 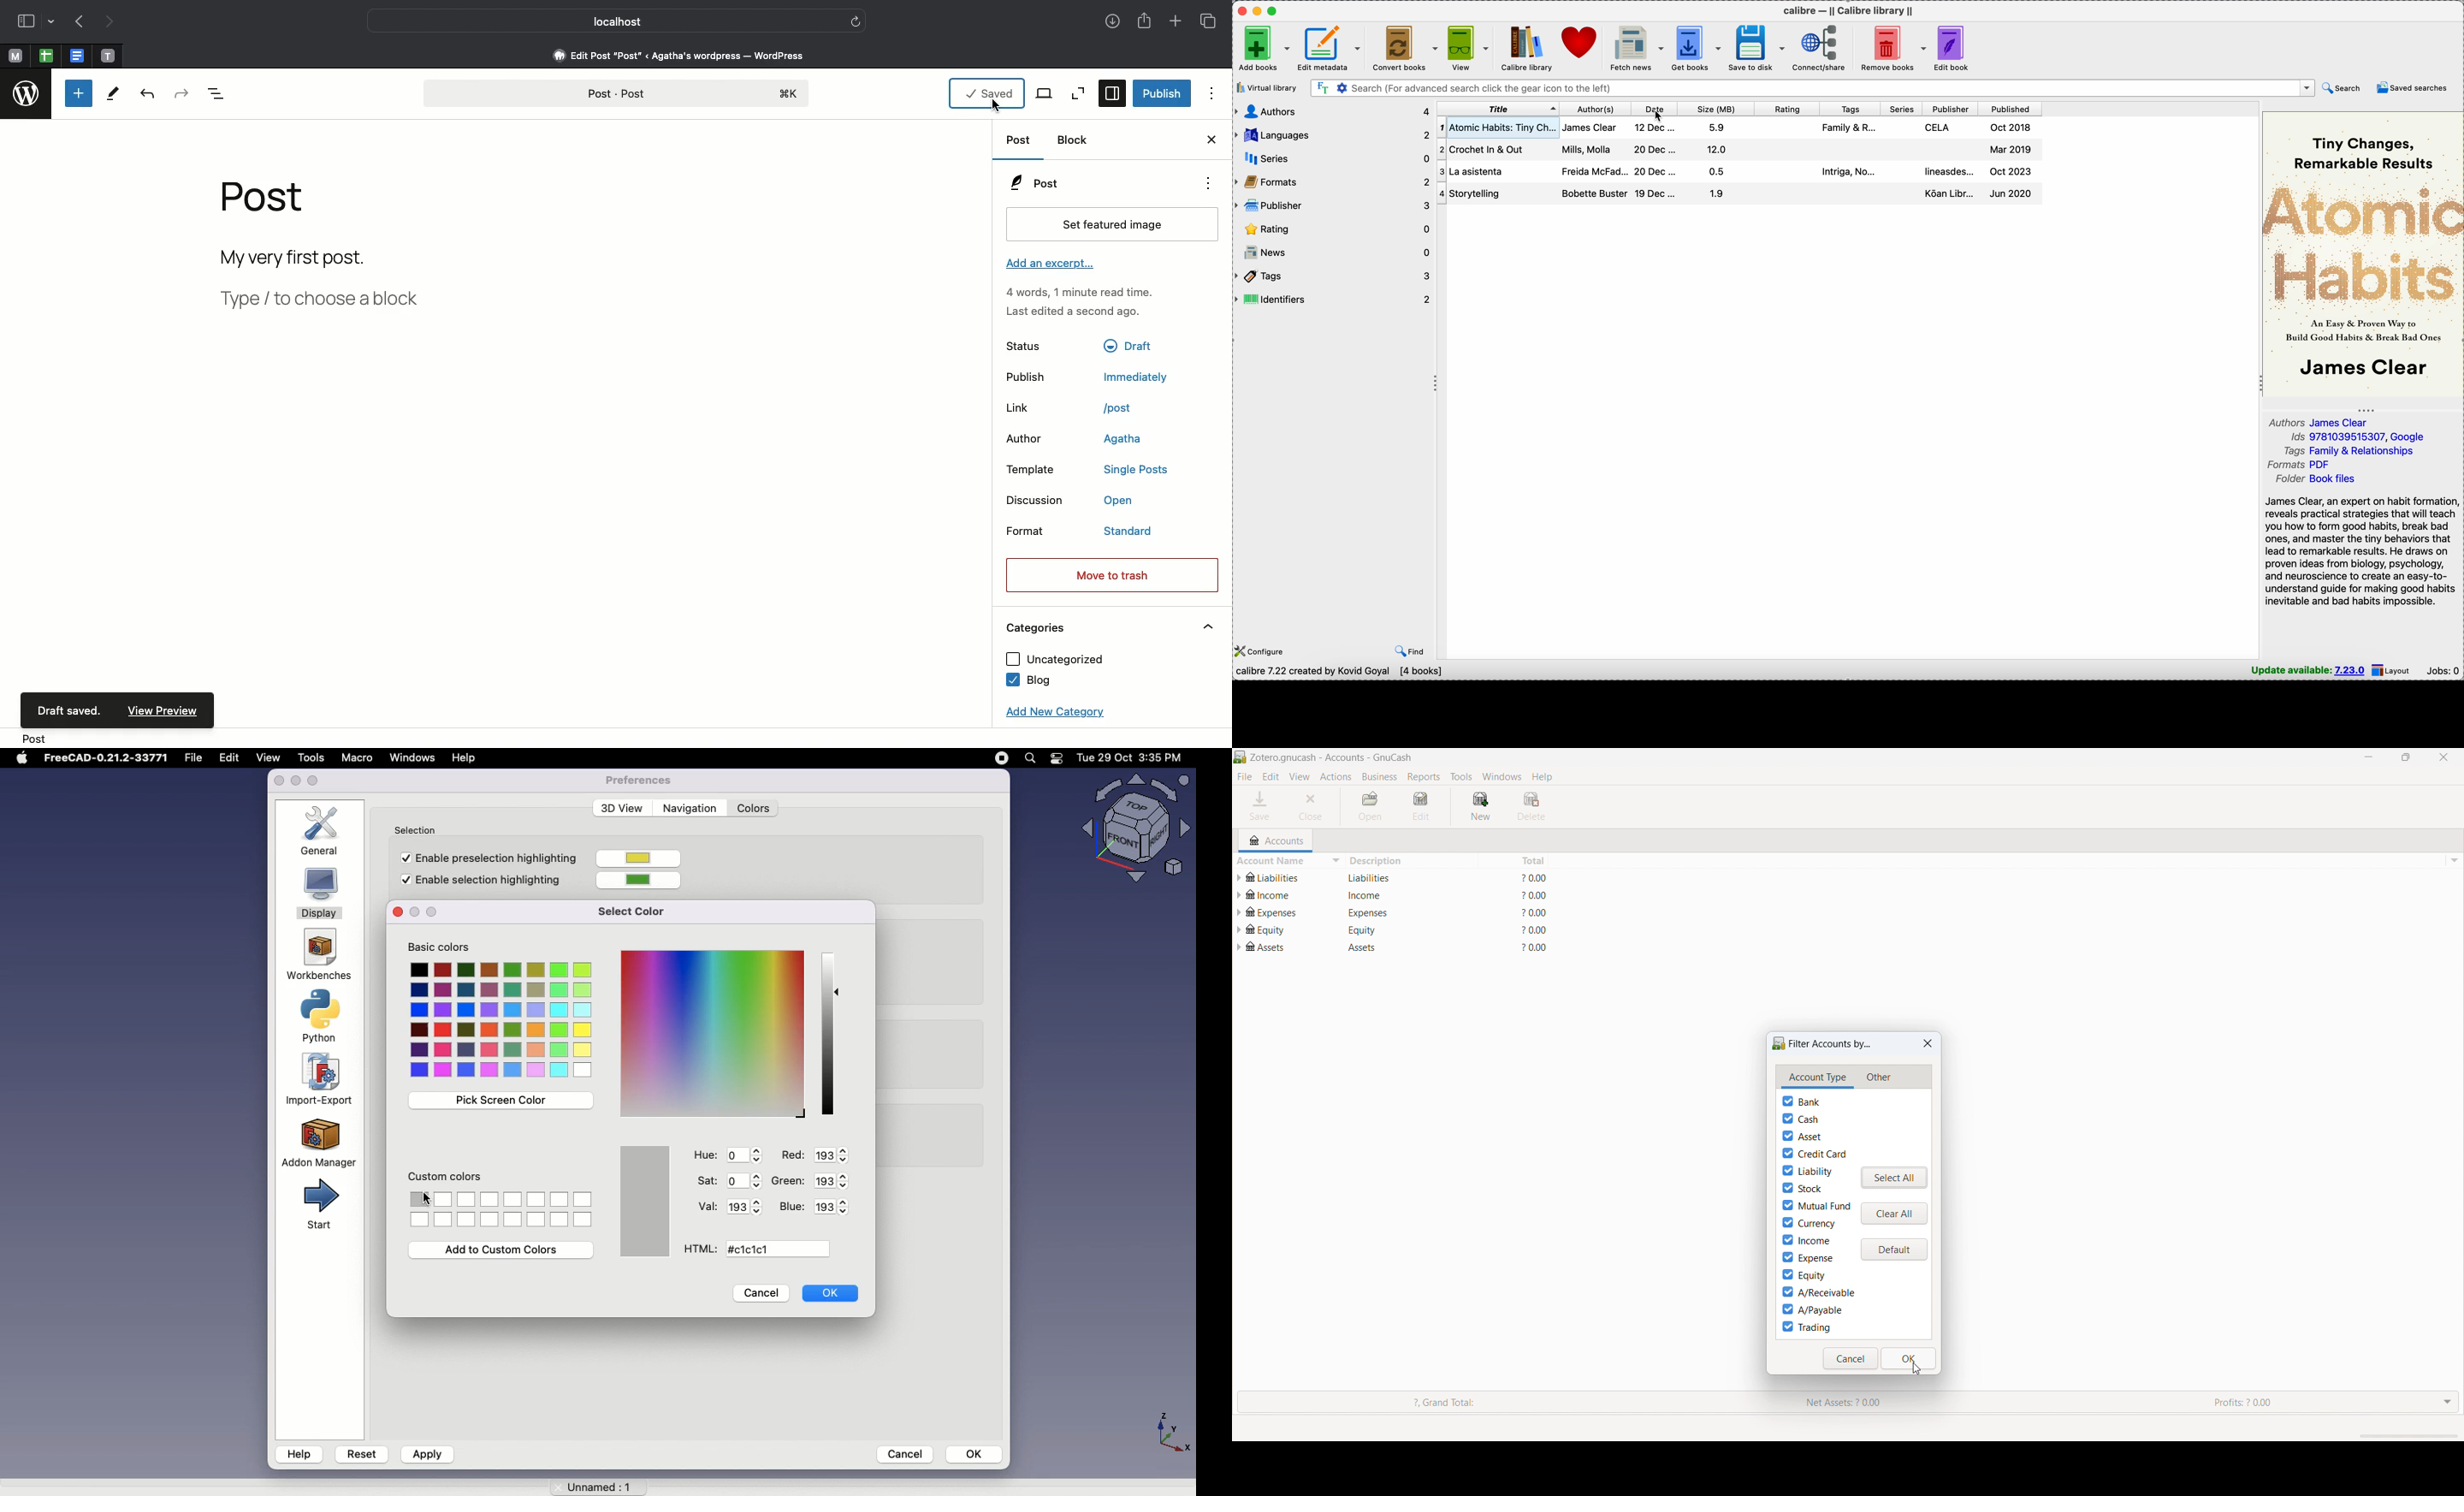 What do you see at coordinates (1206, 183) in the screenshot?
I see `Options` at bounding box center [1206, 183].